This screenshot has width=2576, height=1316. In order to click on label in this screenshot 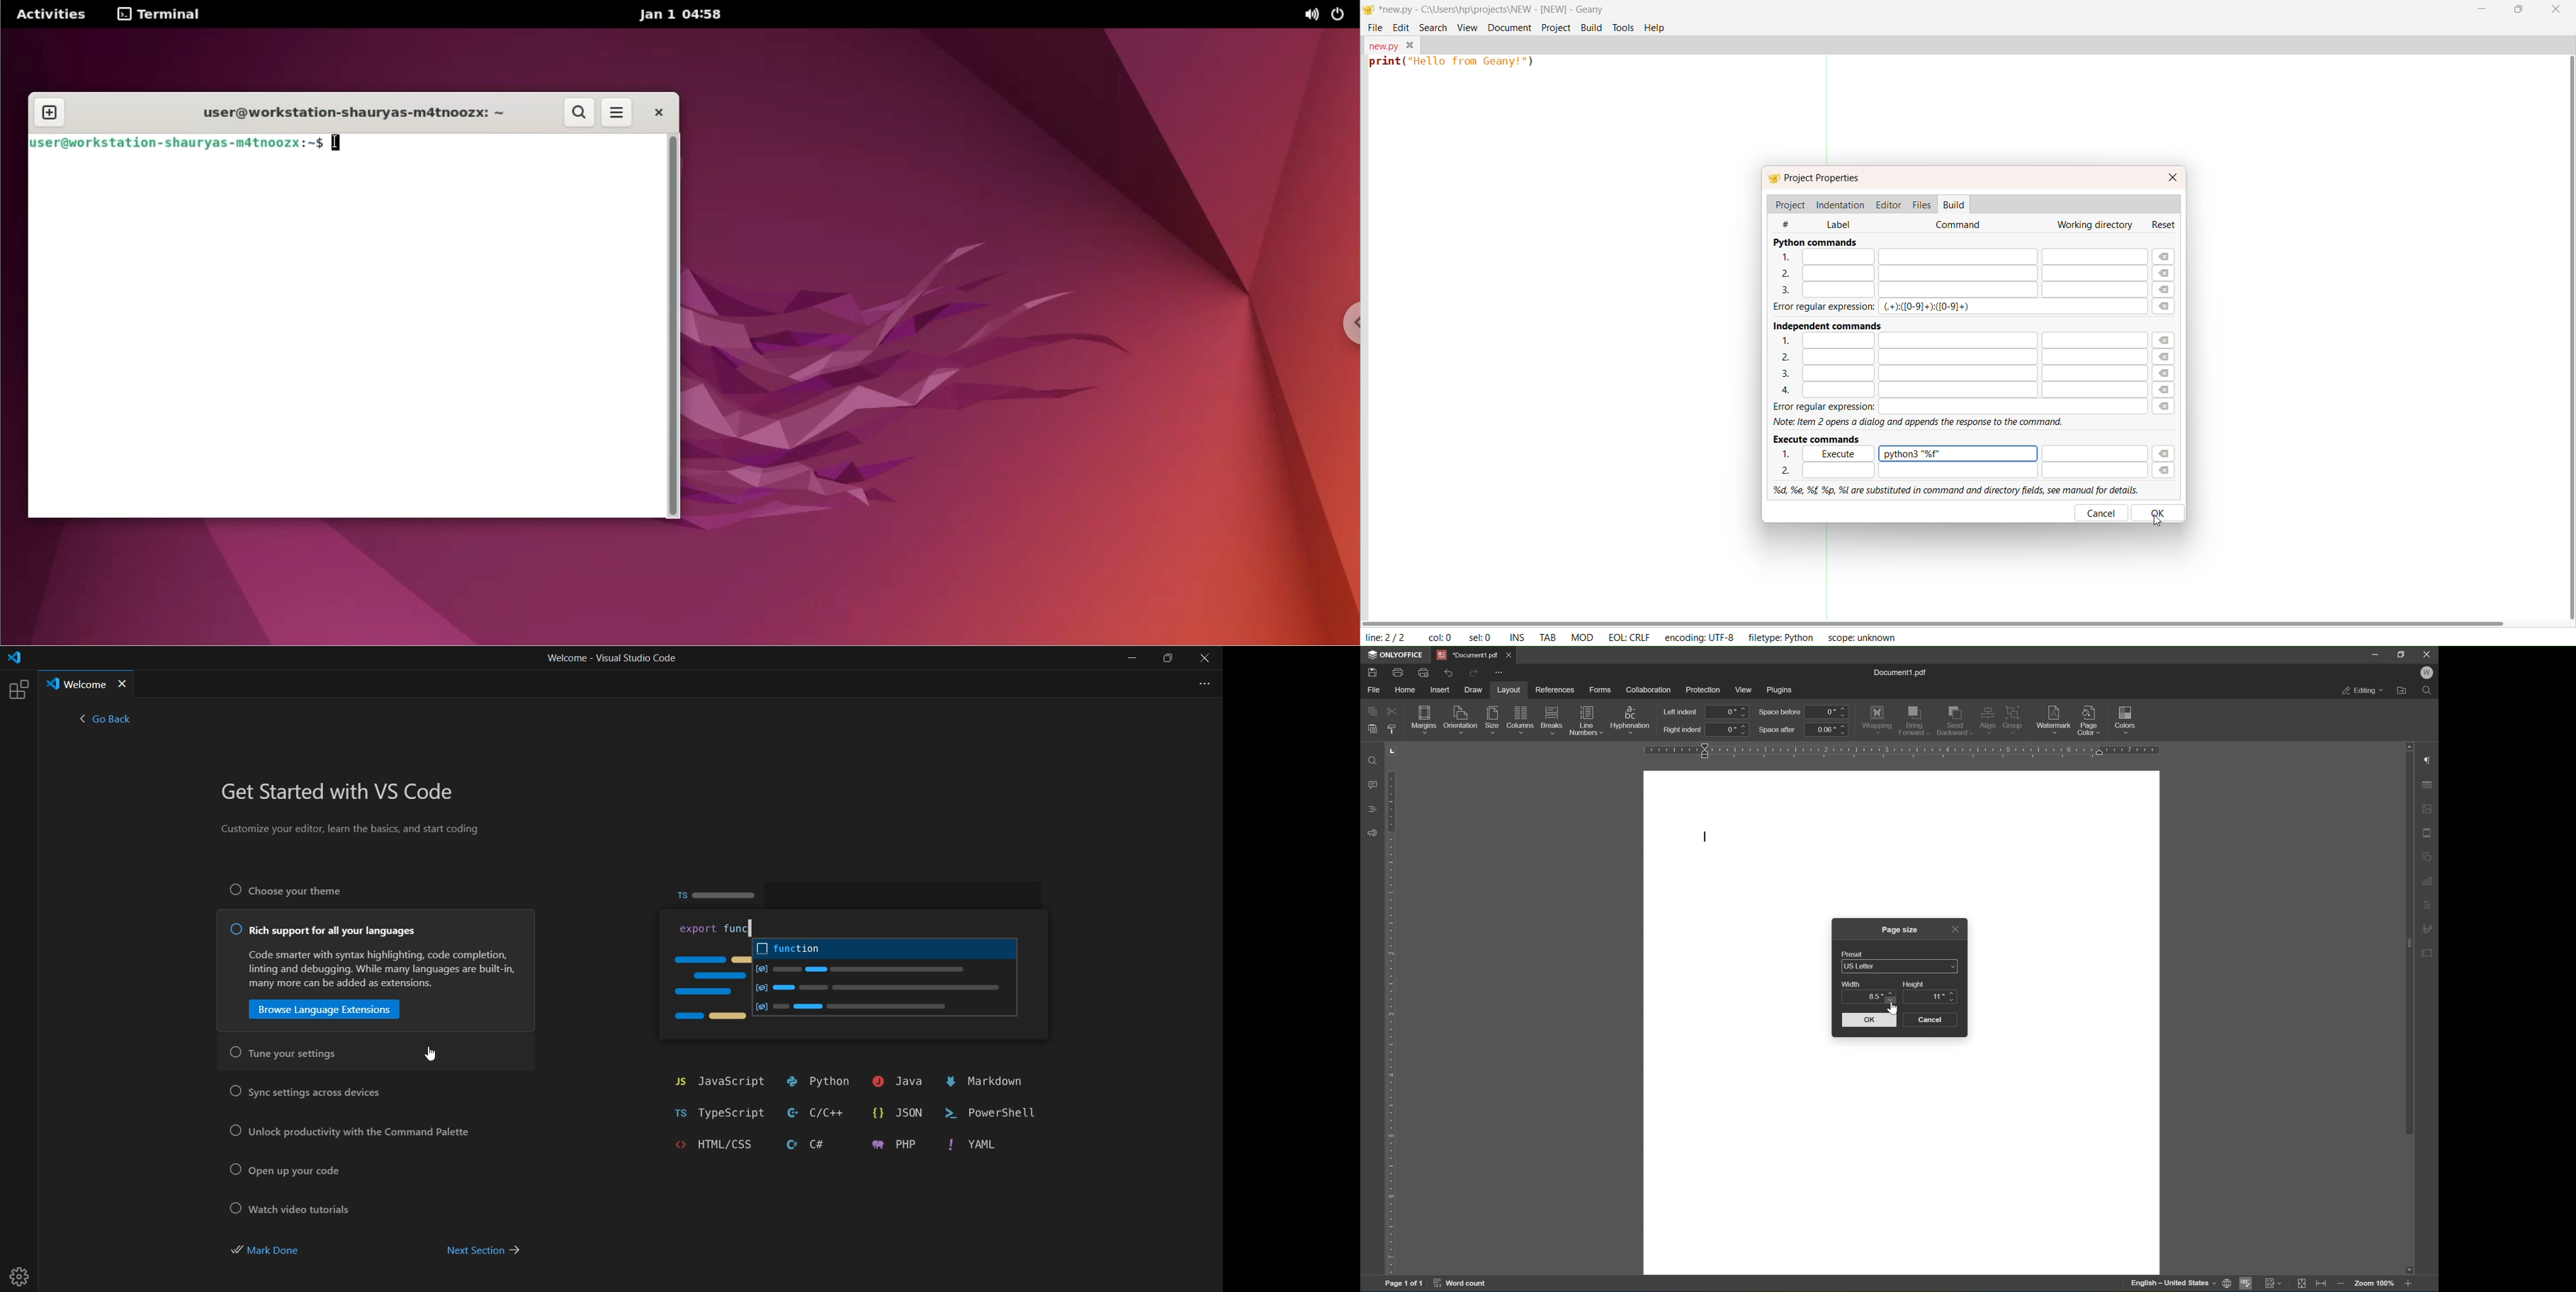, I will do `click(1839, 223)`.